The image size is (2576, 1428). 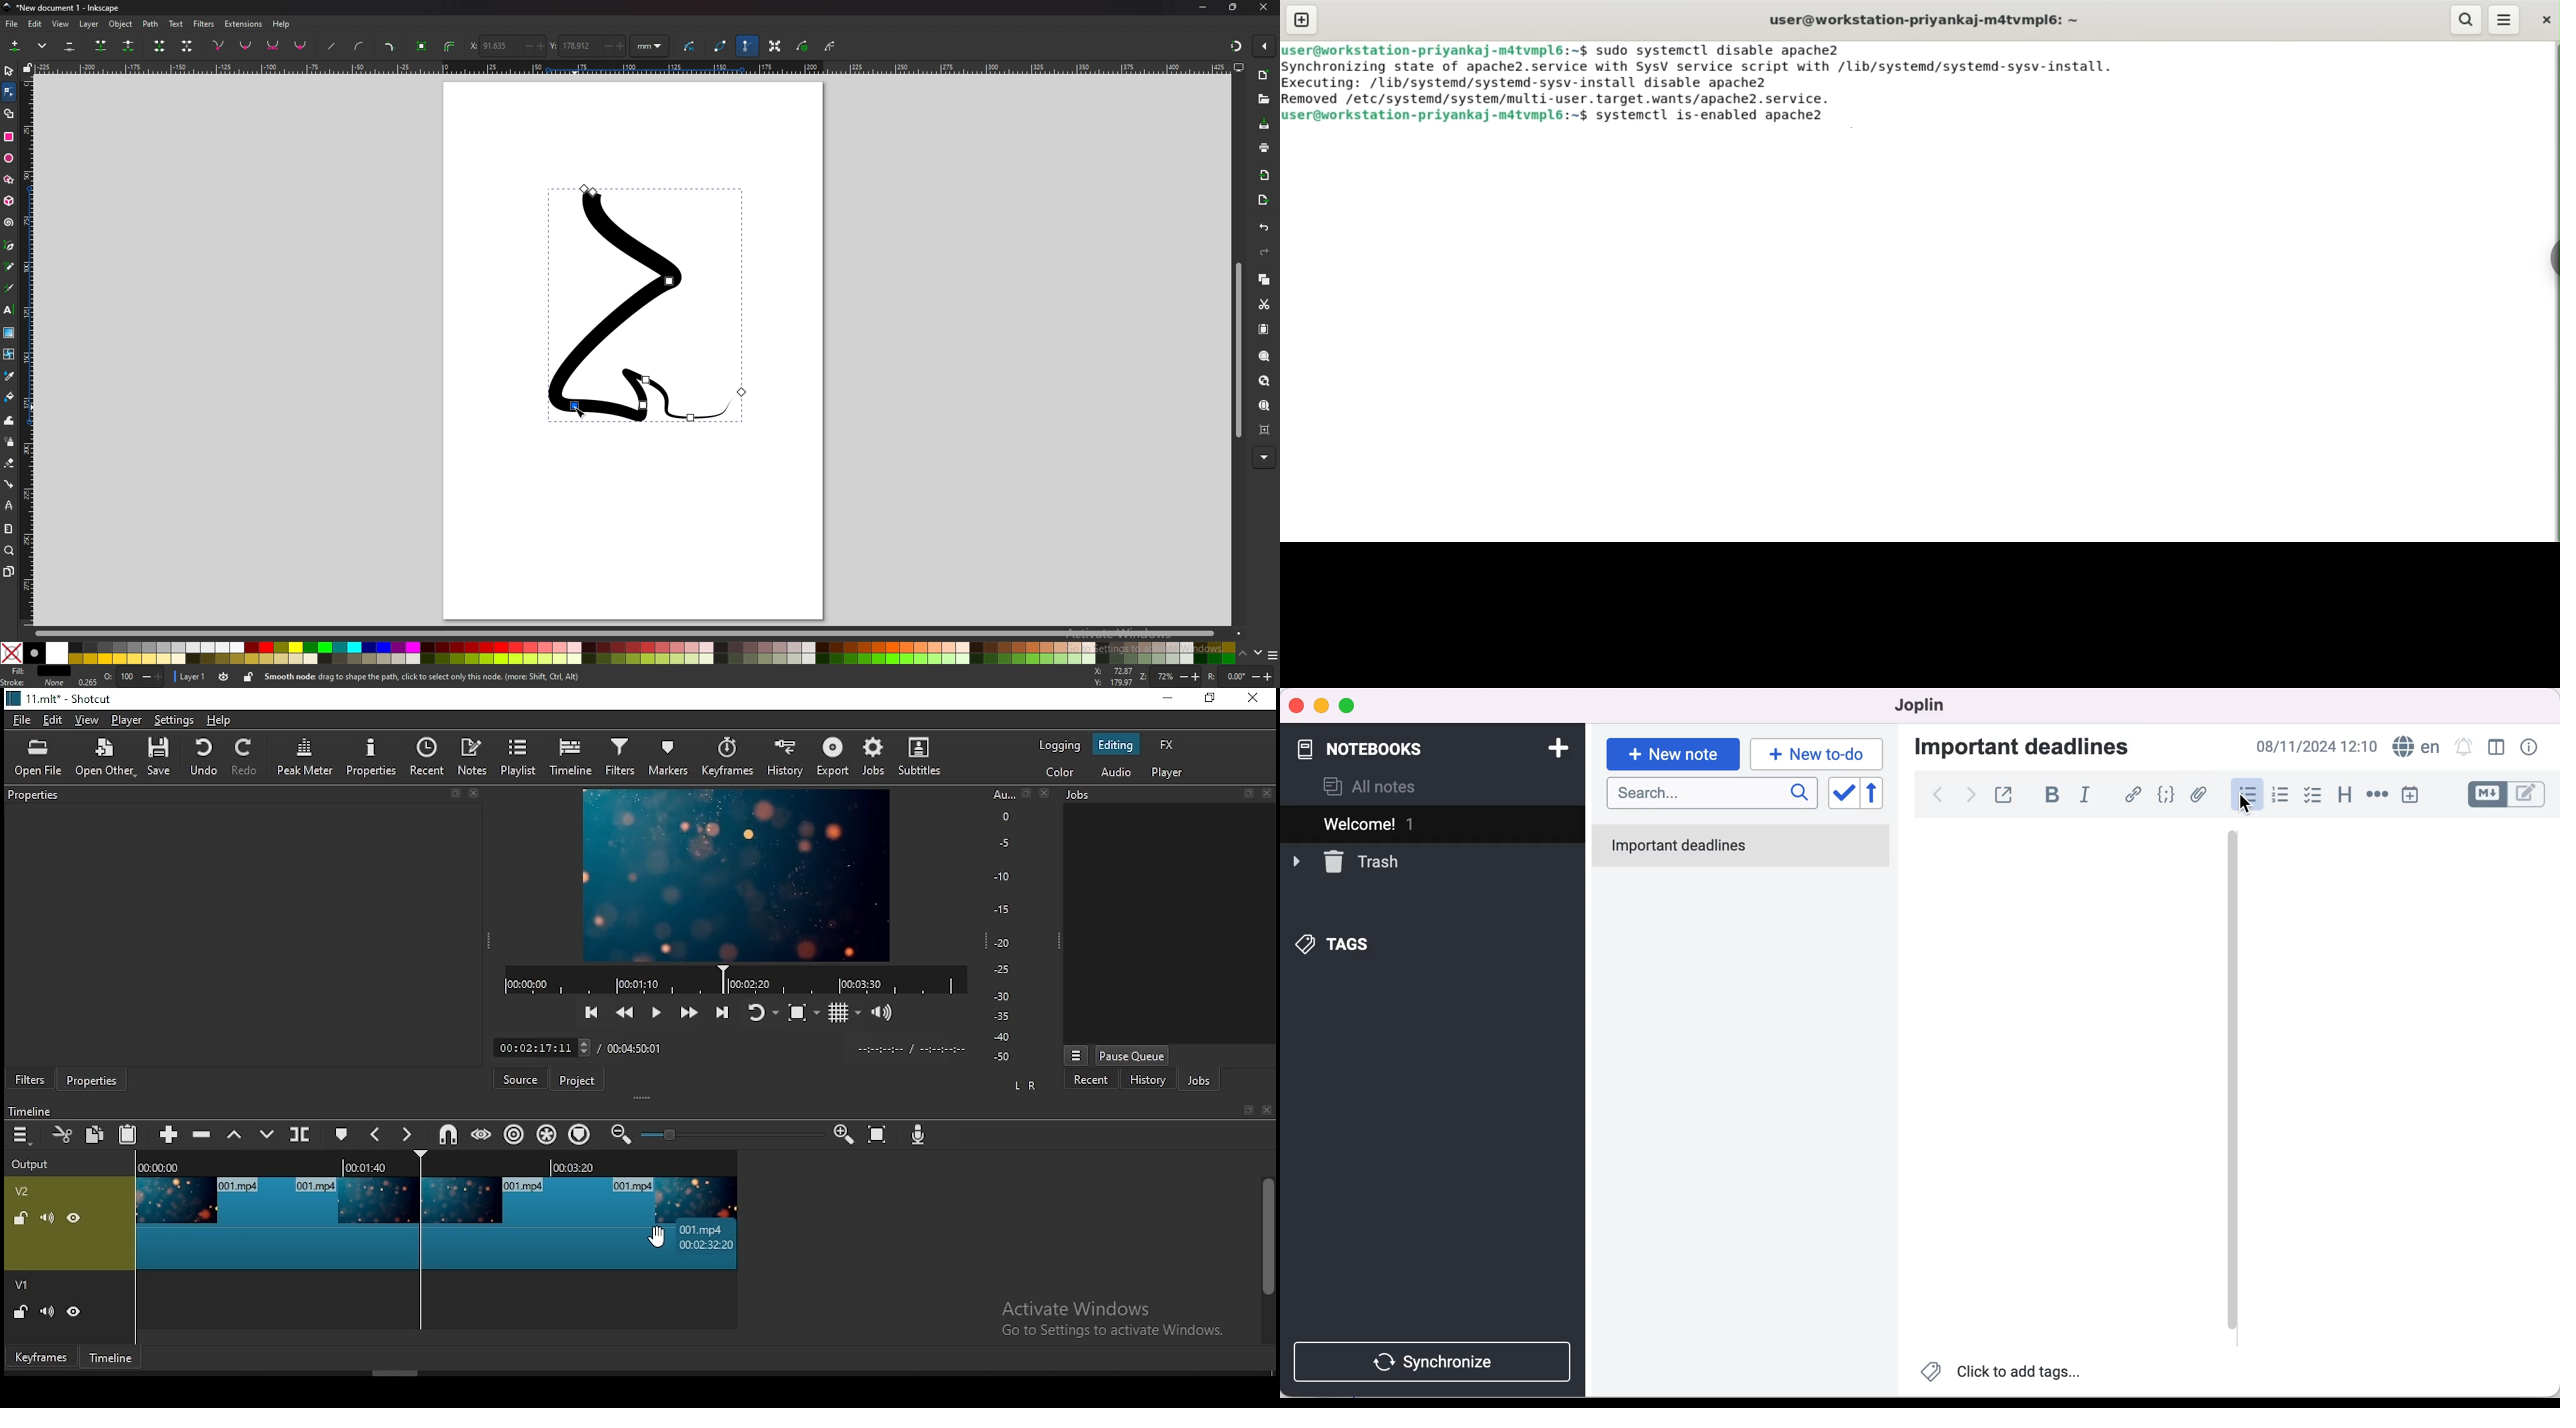 What do you see at coordinates (690, 47) in the screenshot?
I see `next path effect parameter` at bounding box center [690, 47].